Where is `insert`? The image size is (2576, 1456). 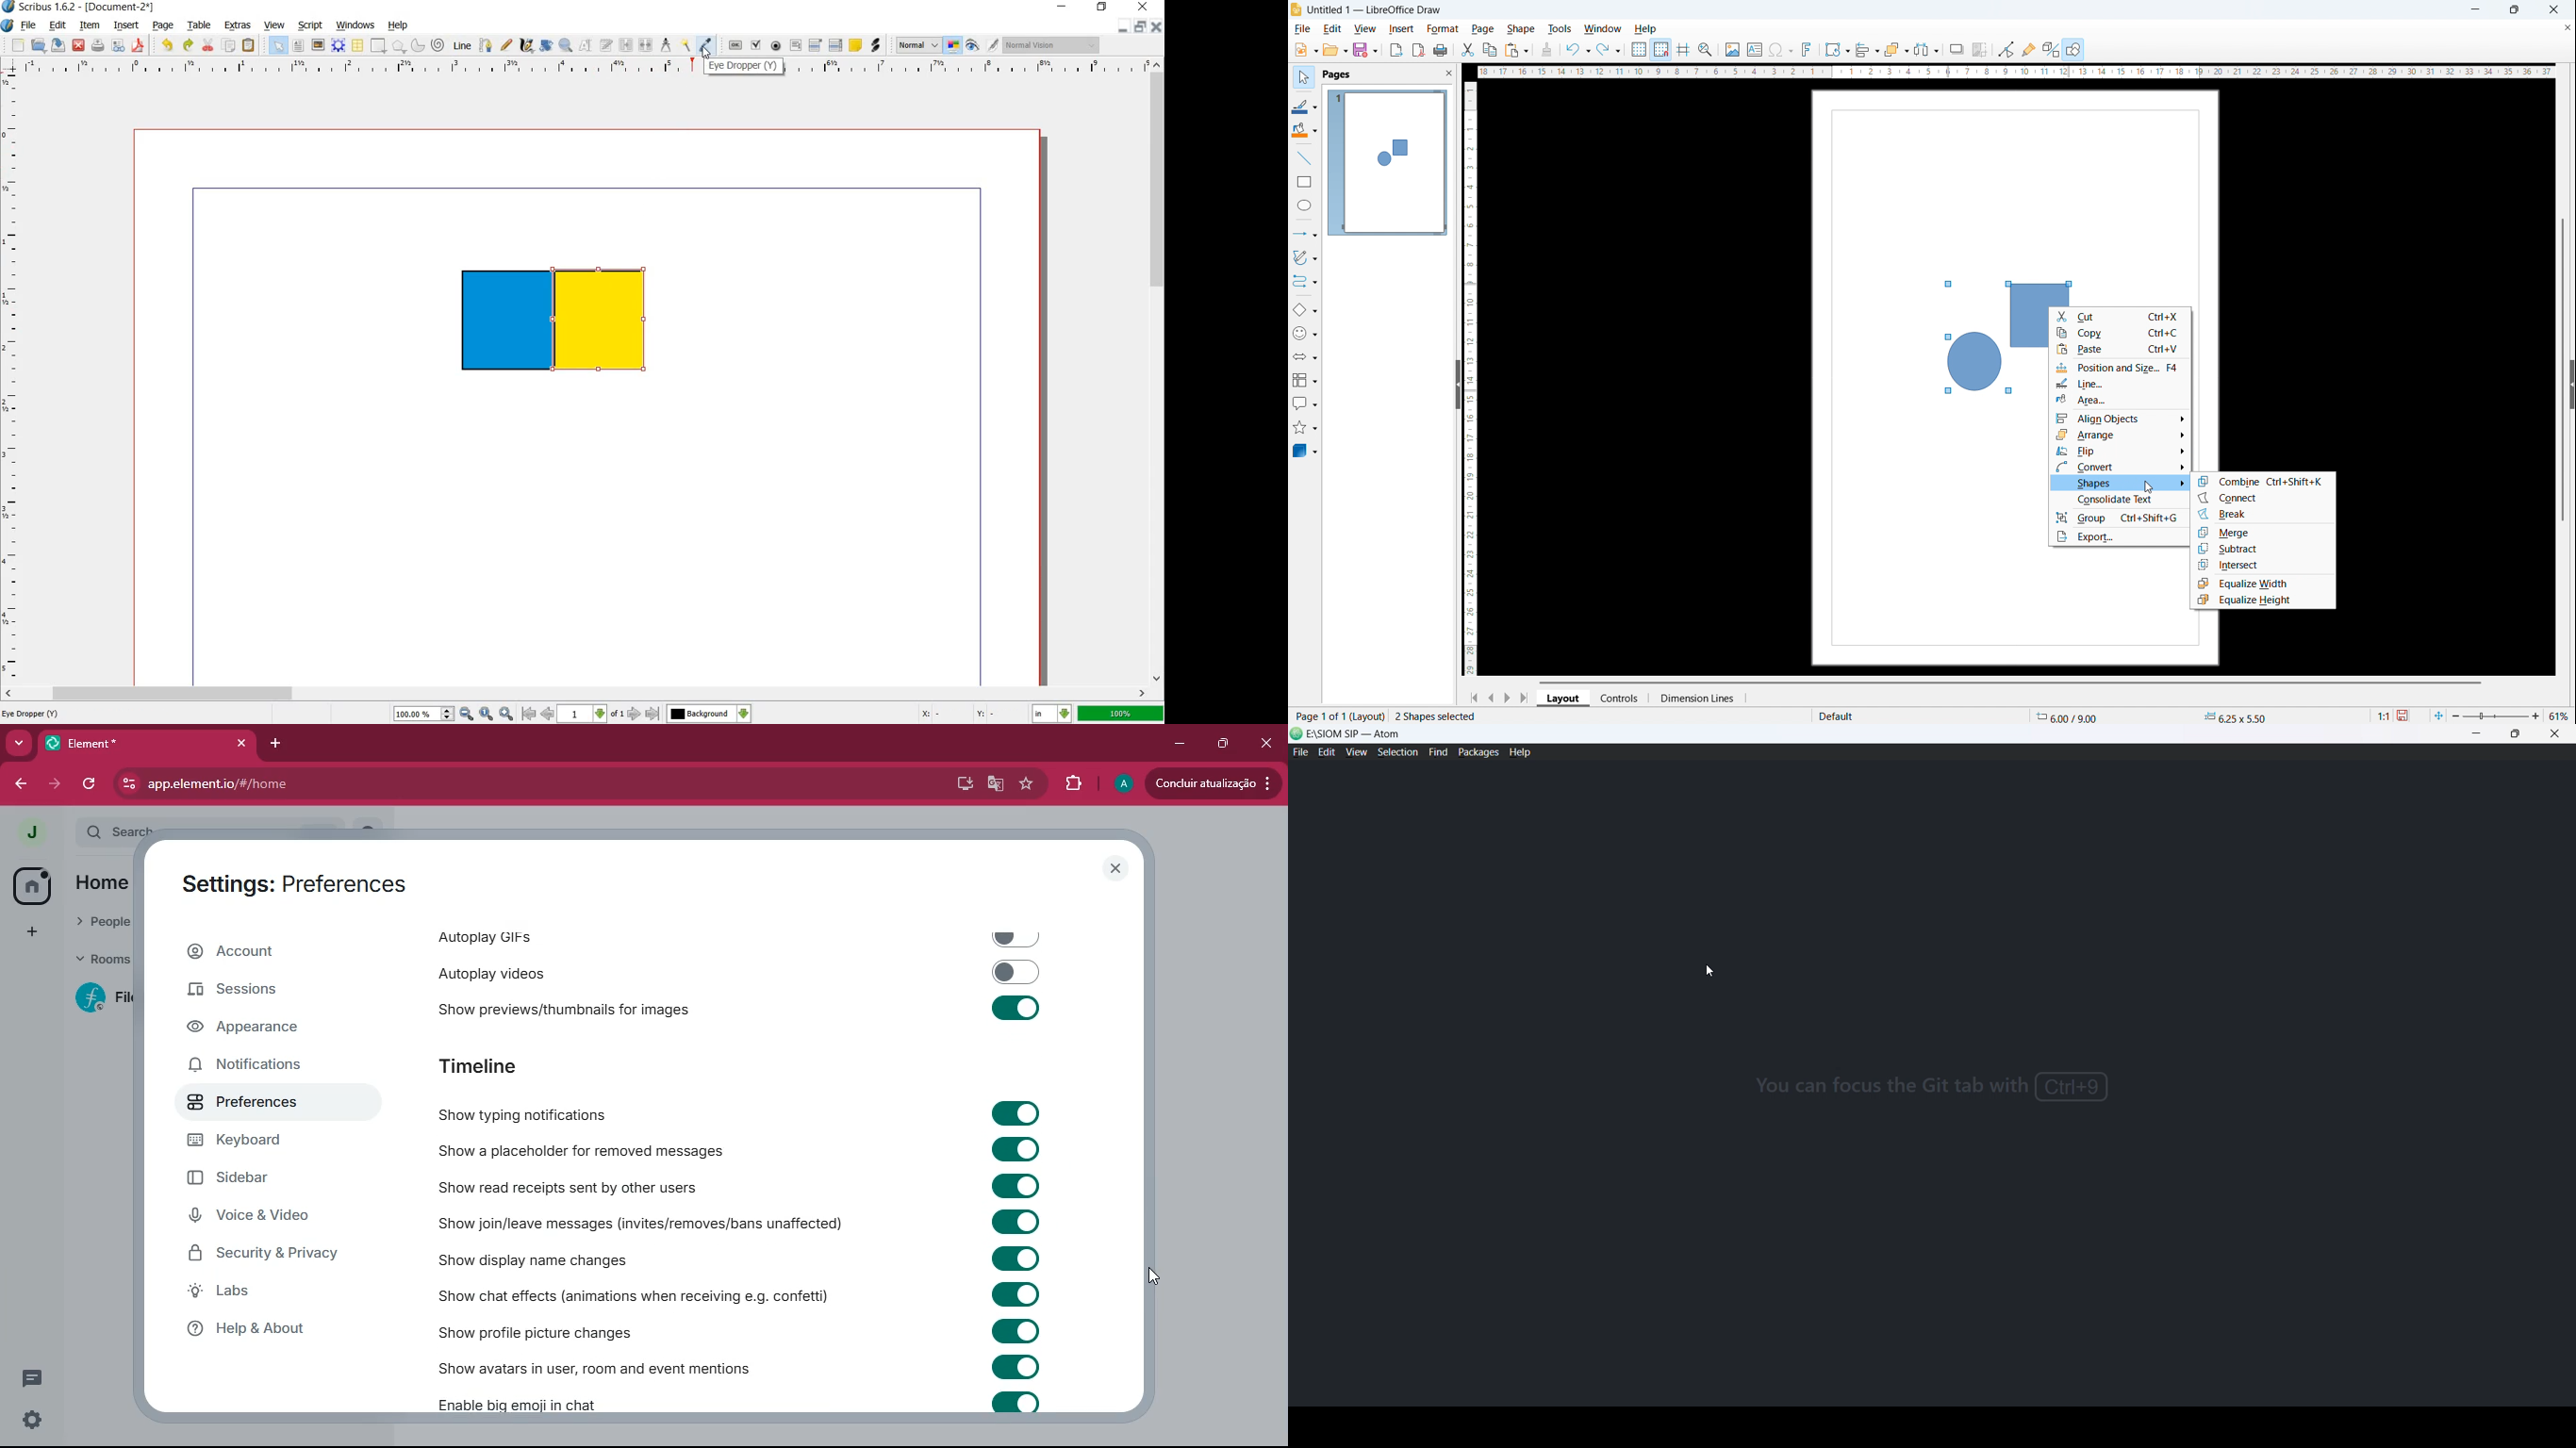
insert is located at coordinates (127, 26).